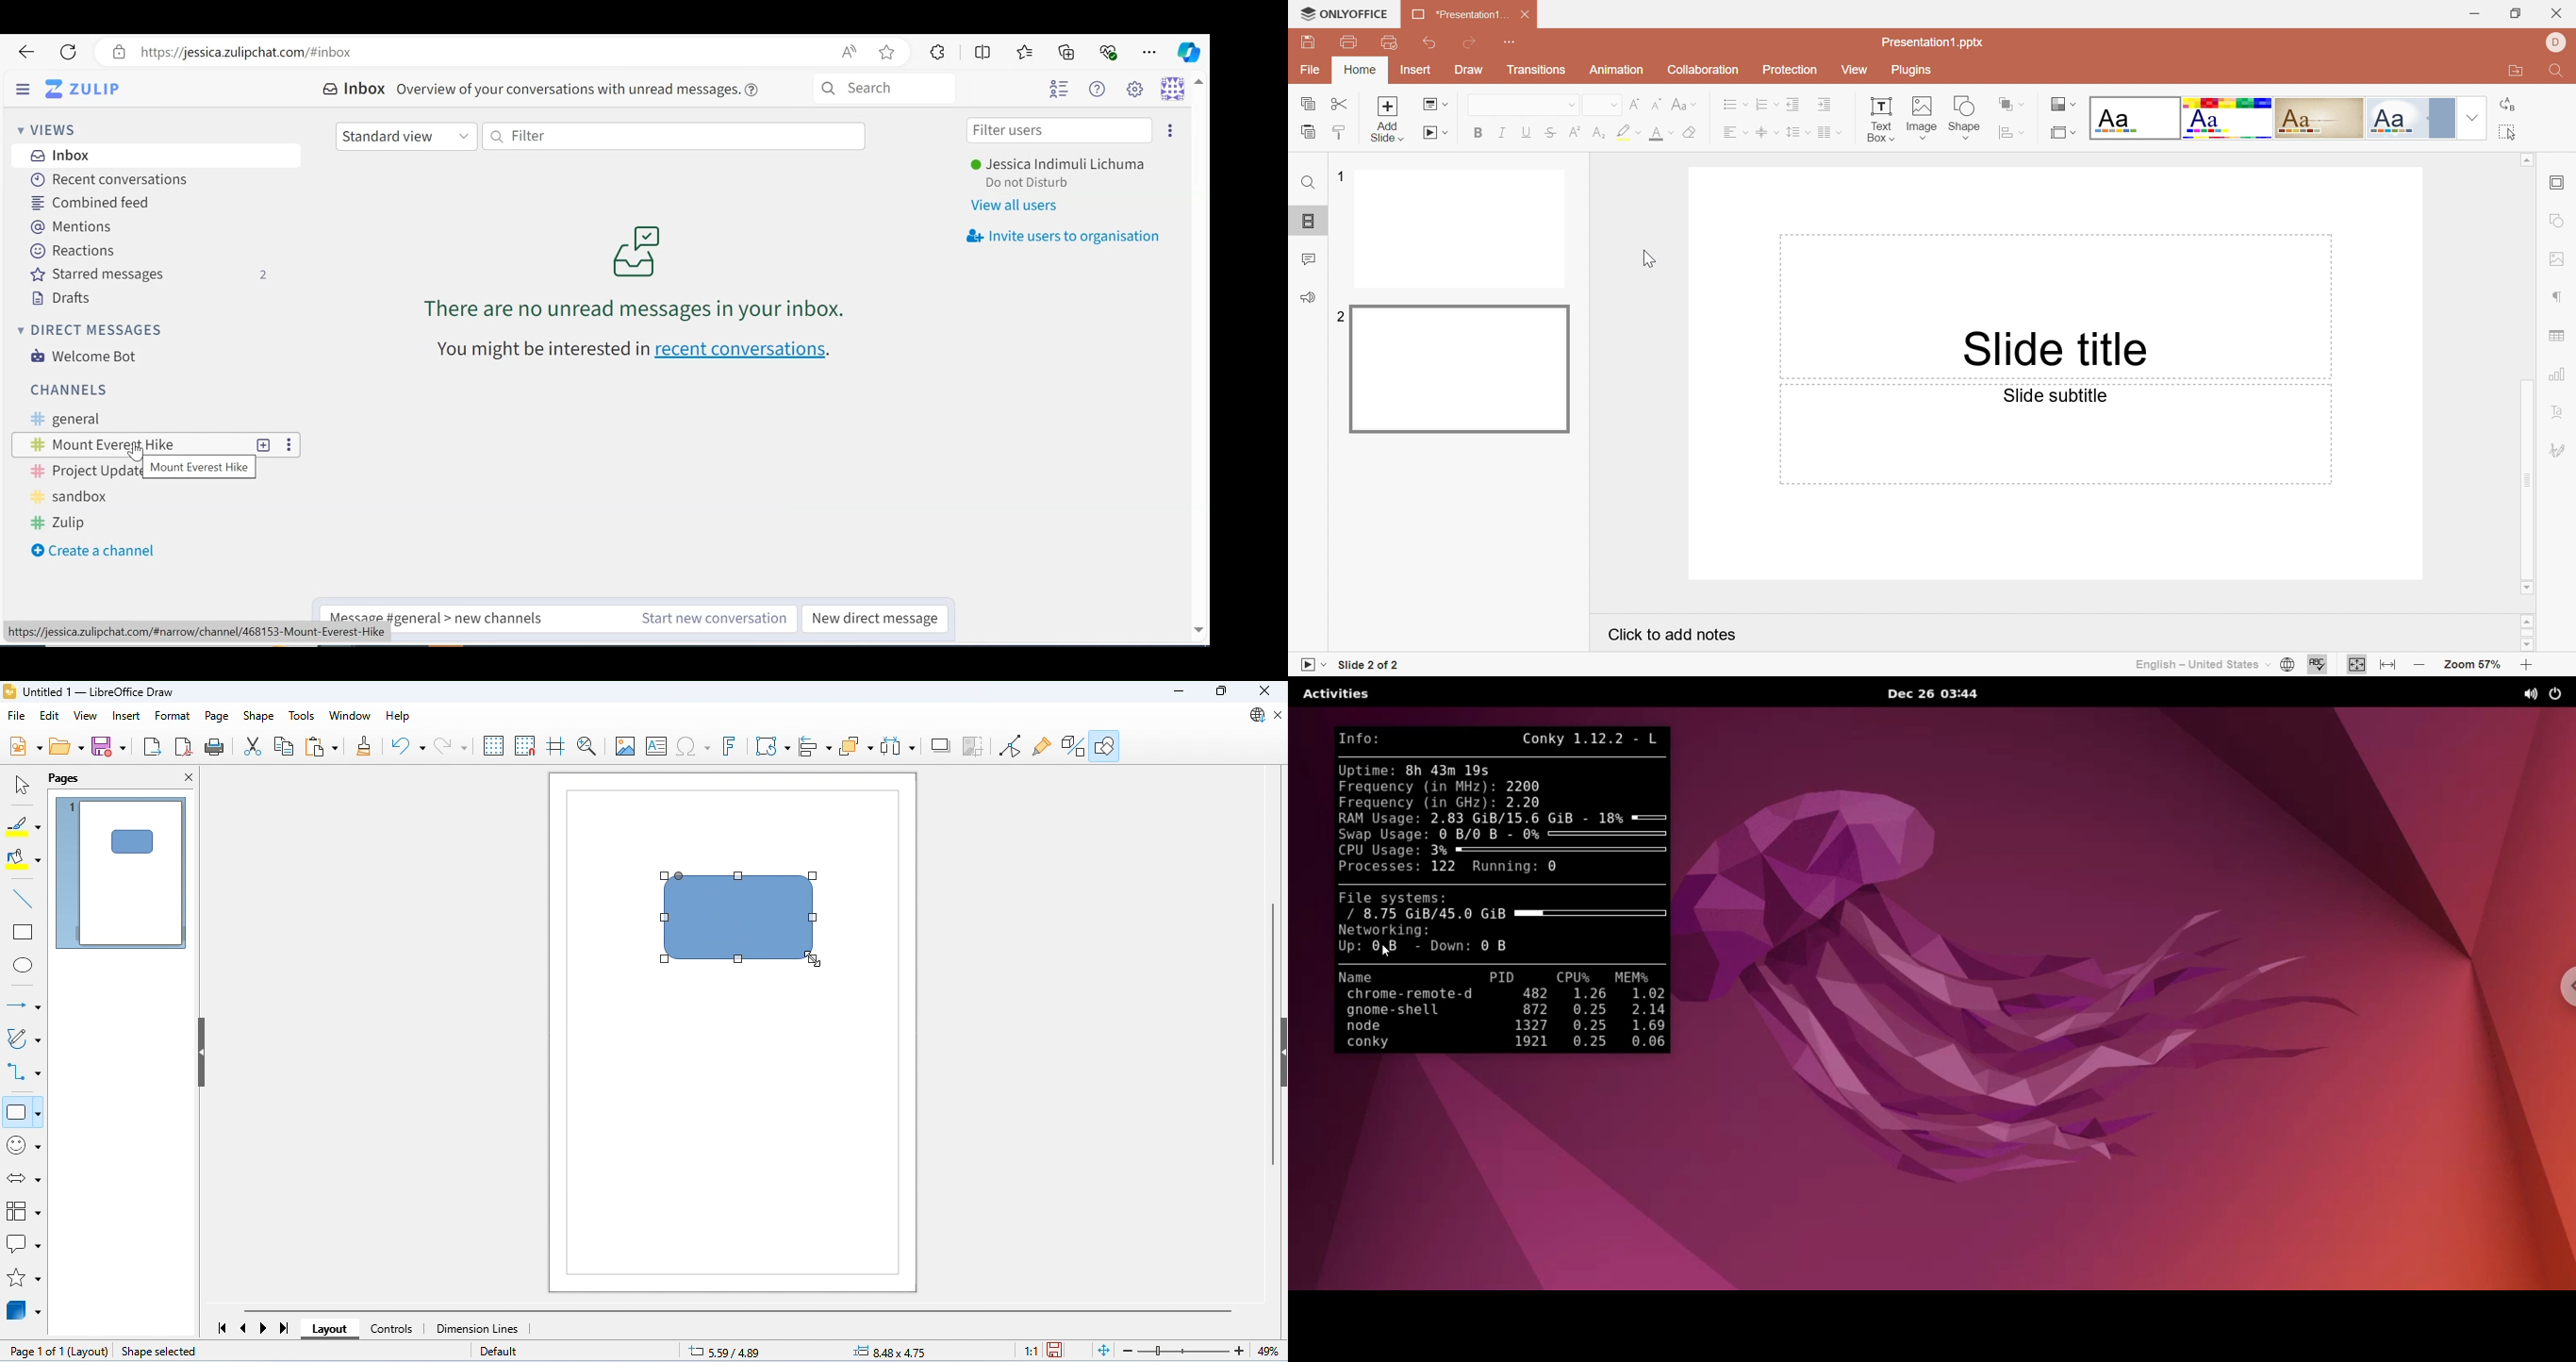 Image resolution: width=2576 pixels, height=1372 pixels. What do you see at coordinates (1359, 70) in the screenshot?
I see `Home` at bounding box center [1359, 70].